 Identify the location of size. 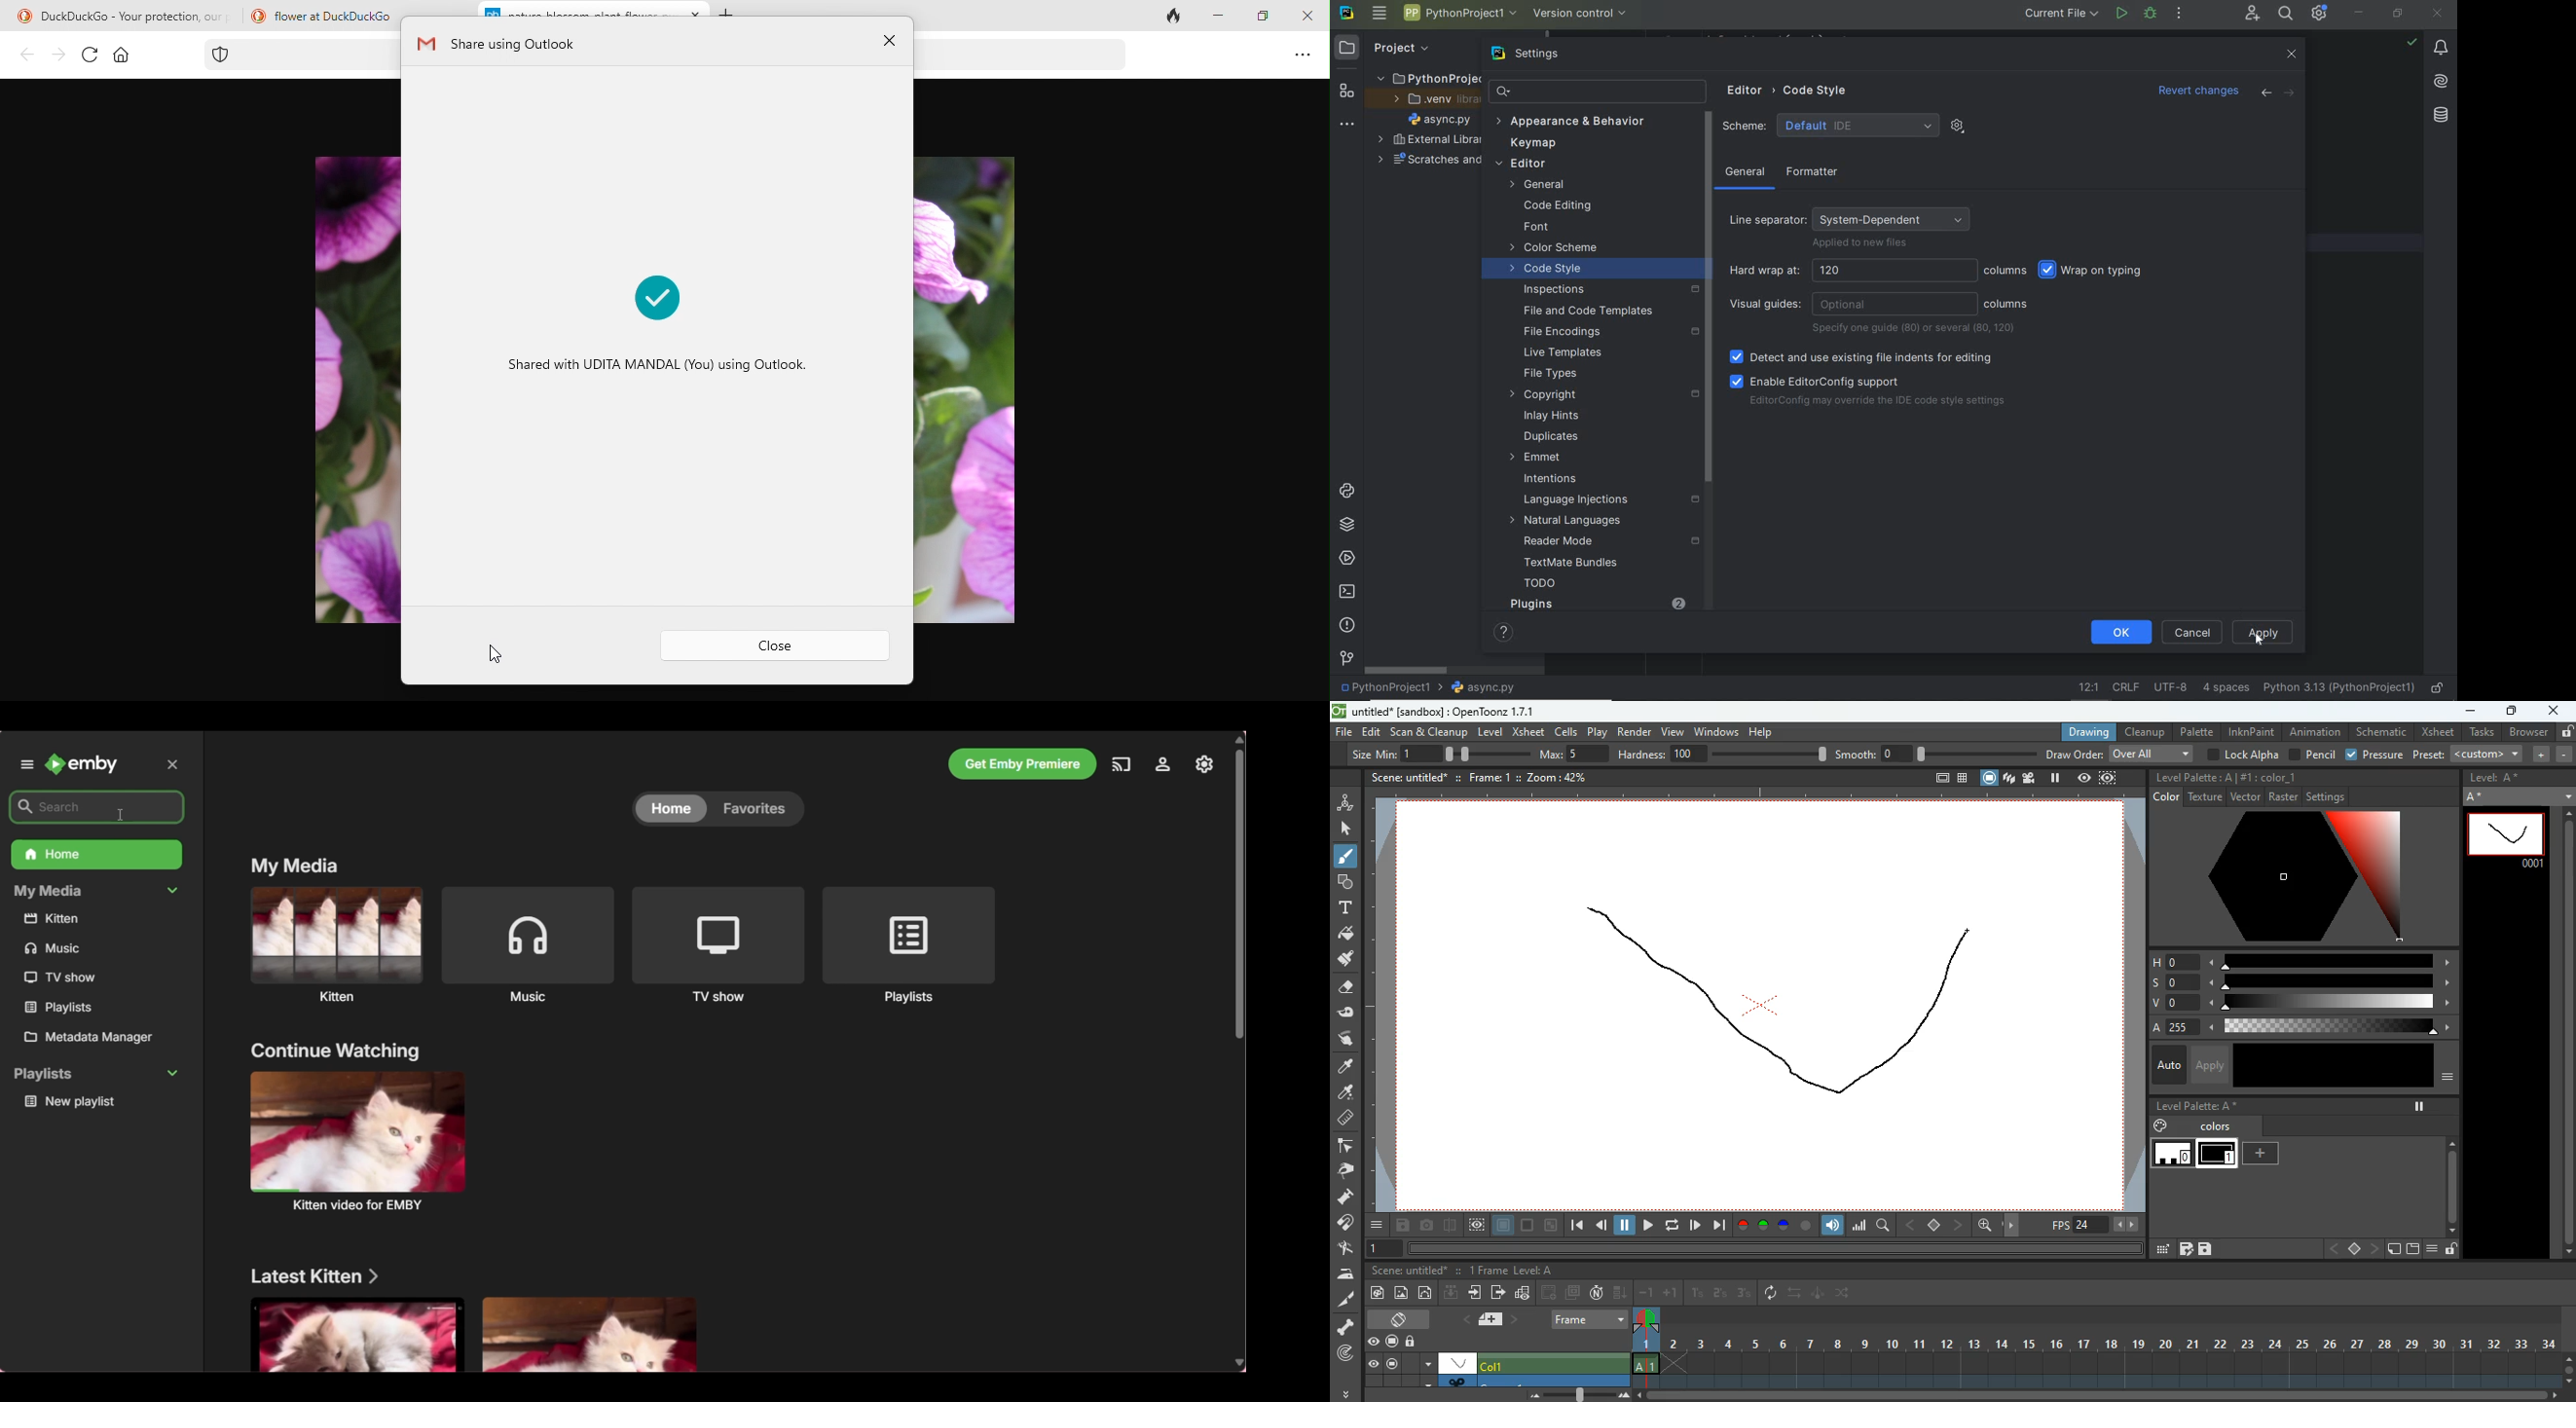
(1552, 1226).